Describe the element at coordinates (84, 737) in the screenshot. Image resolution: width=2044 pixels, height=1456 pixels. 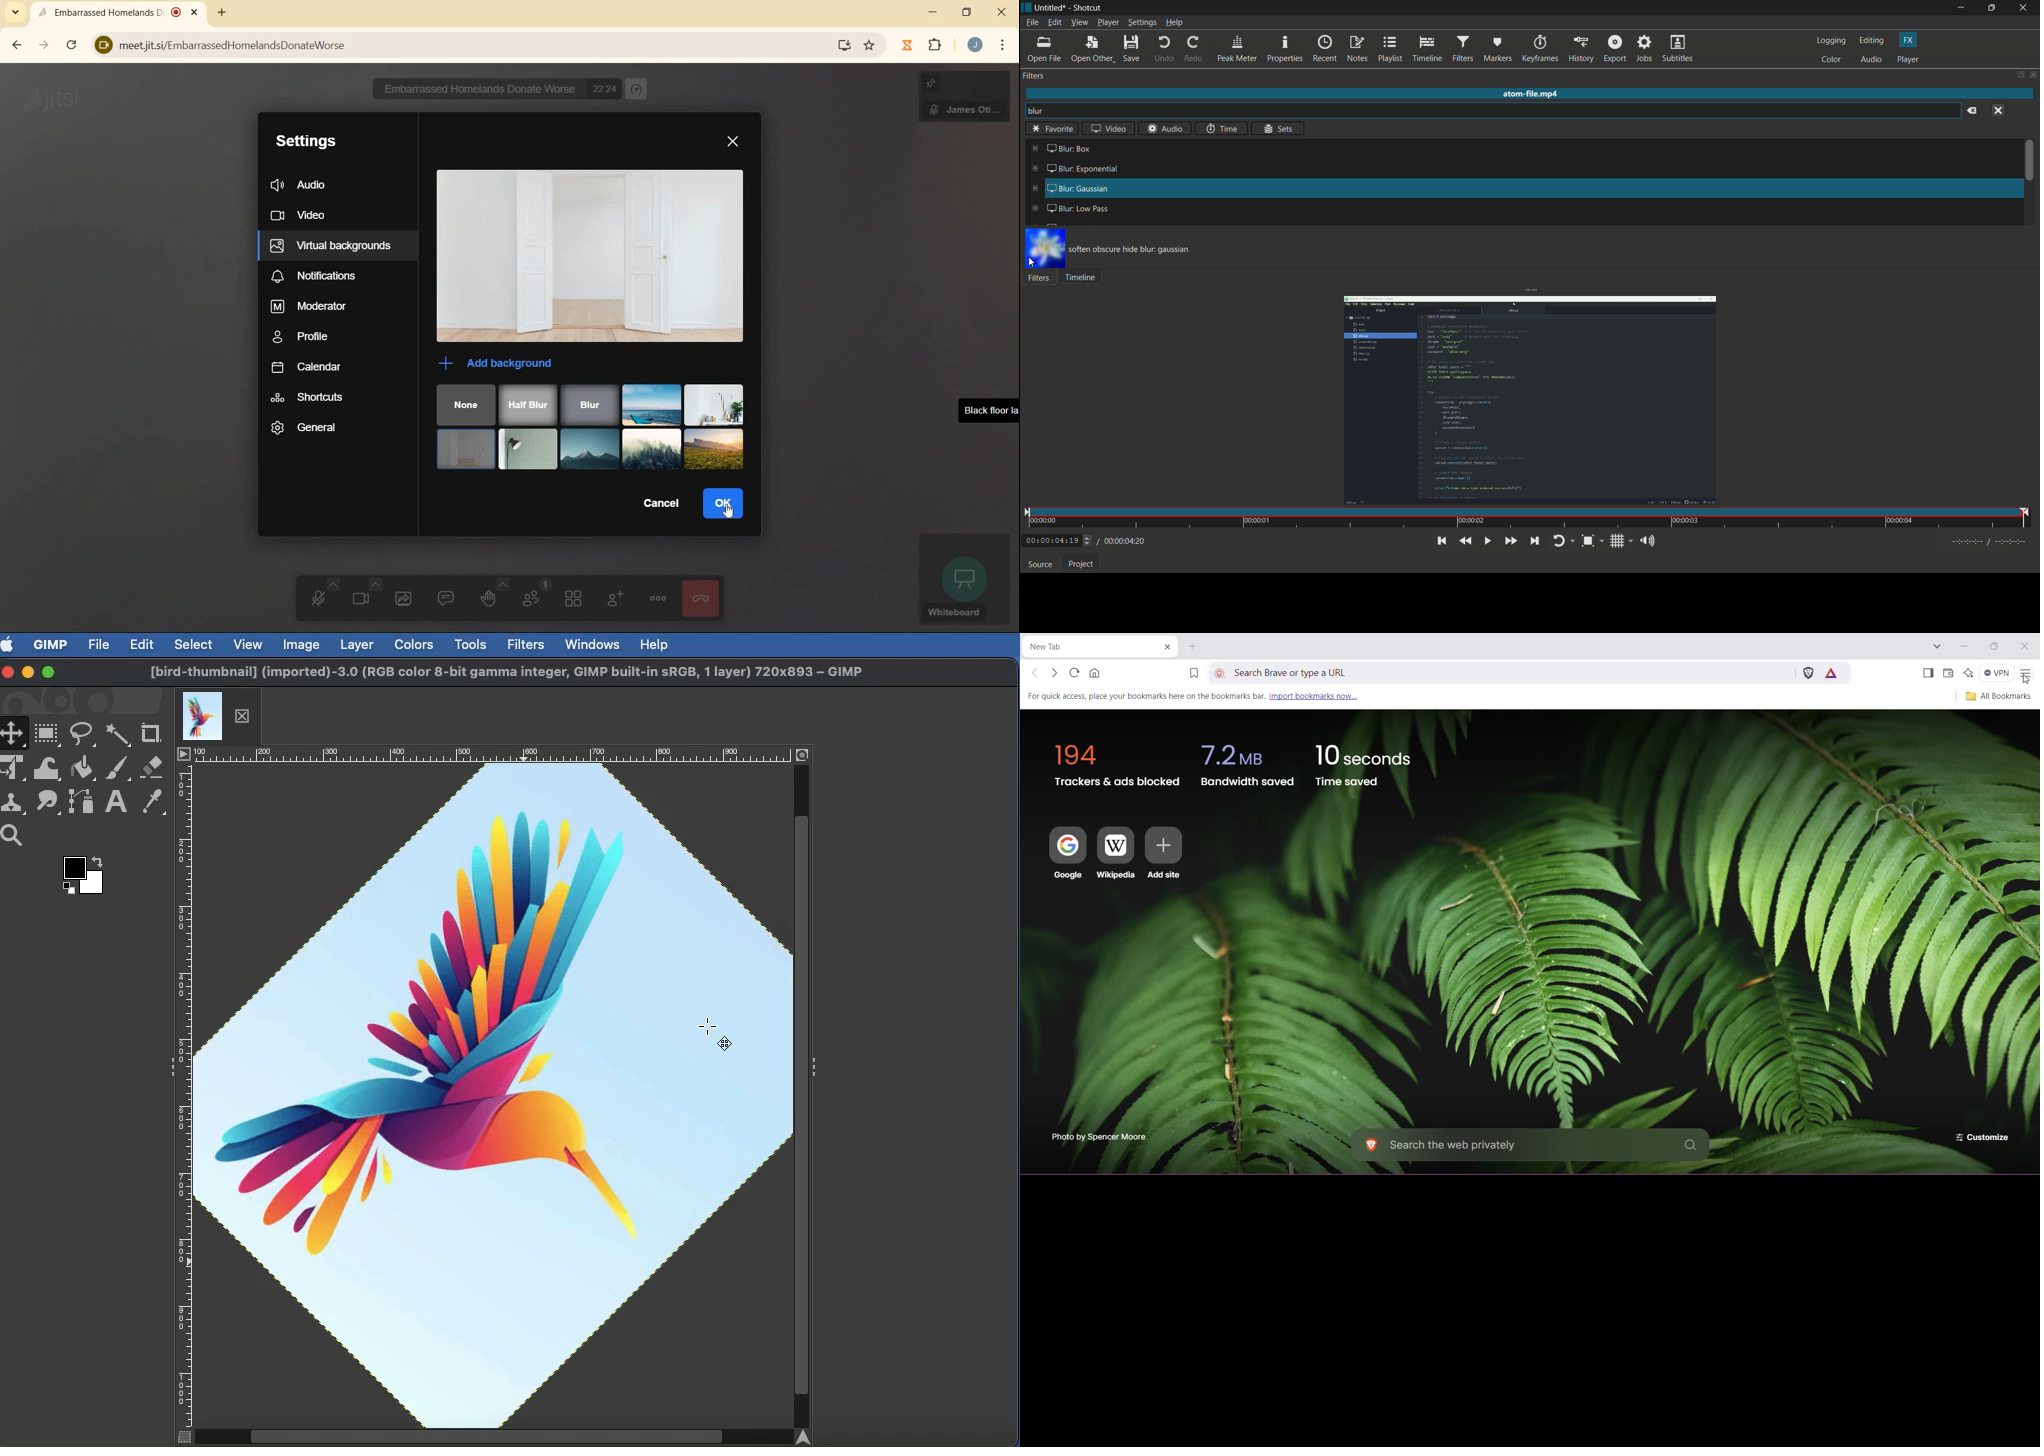
I see `Freeform selector` at that location.